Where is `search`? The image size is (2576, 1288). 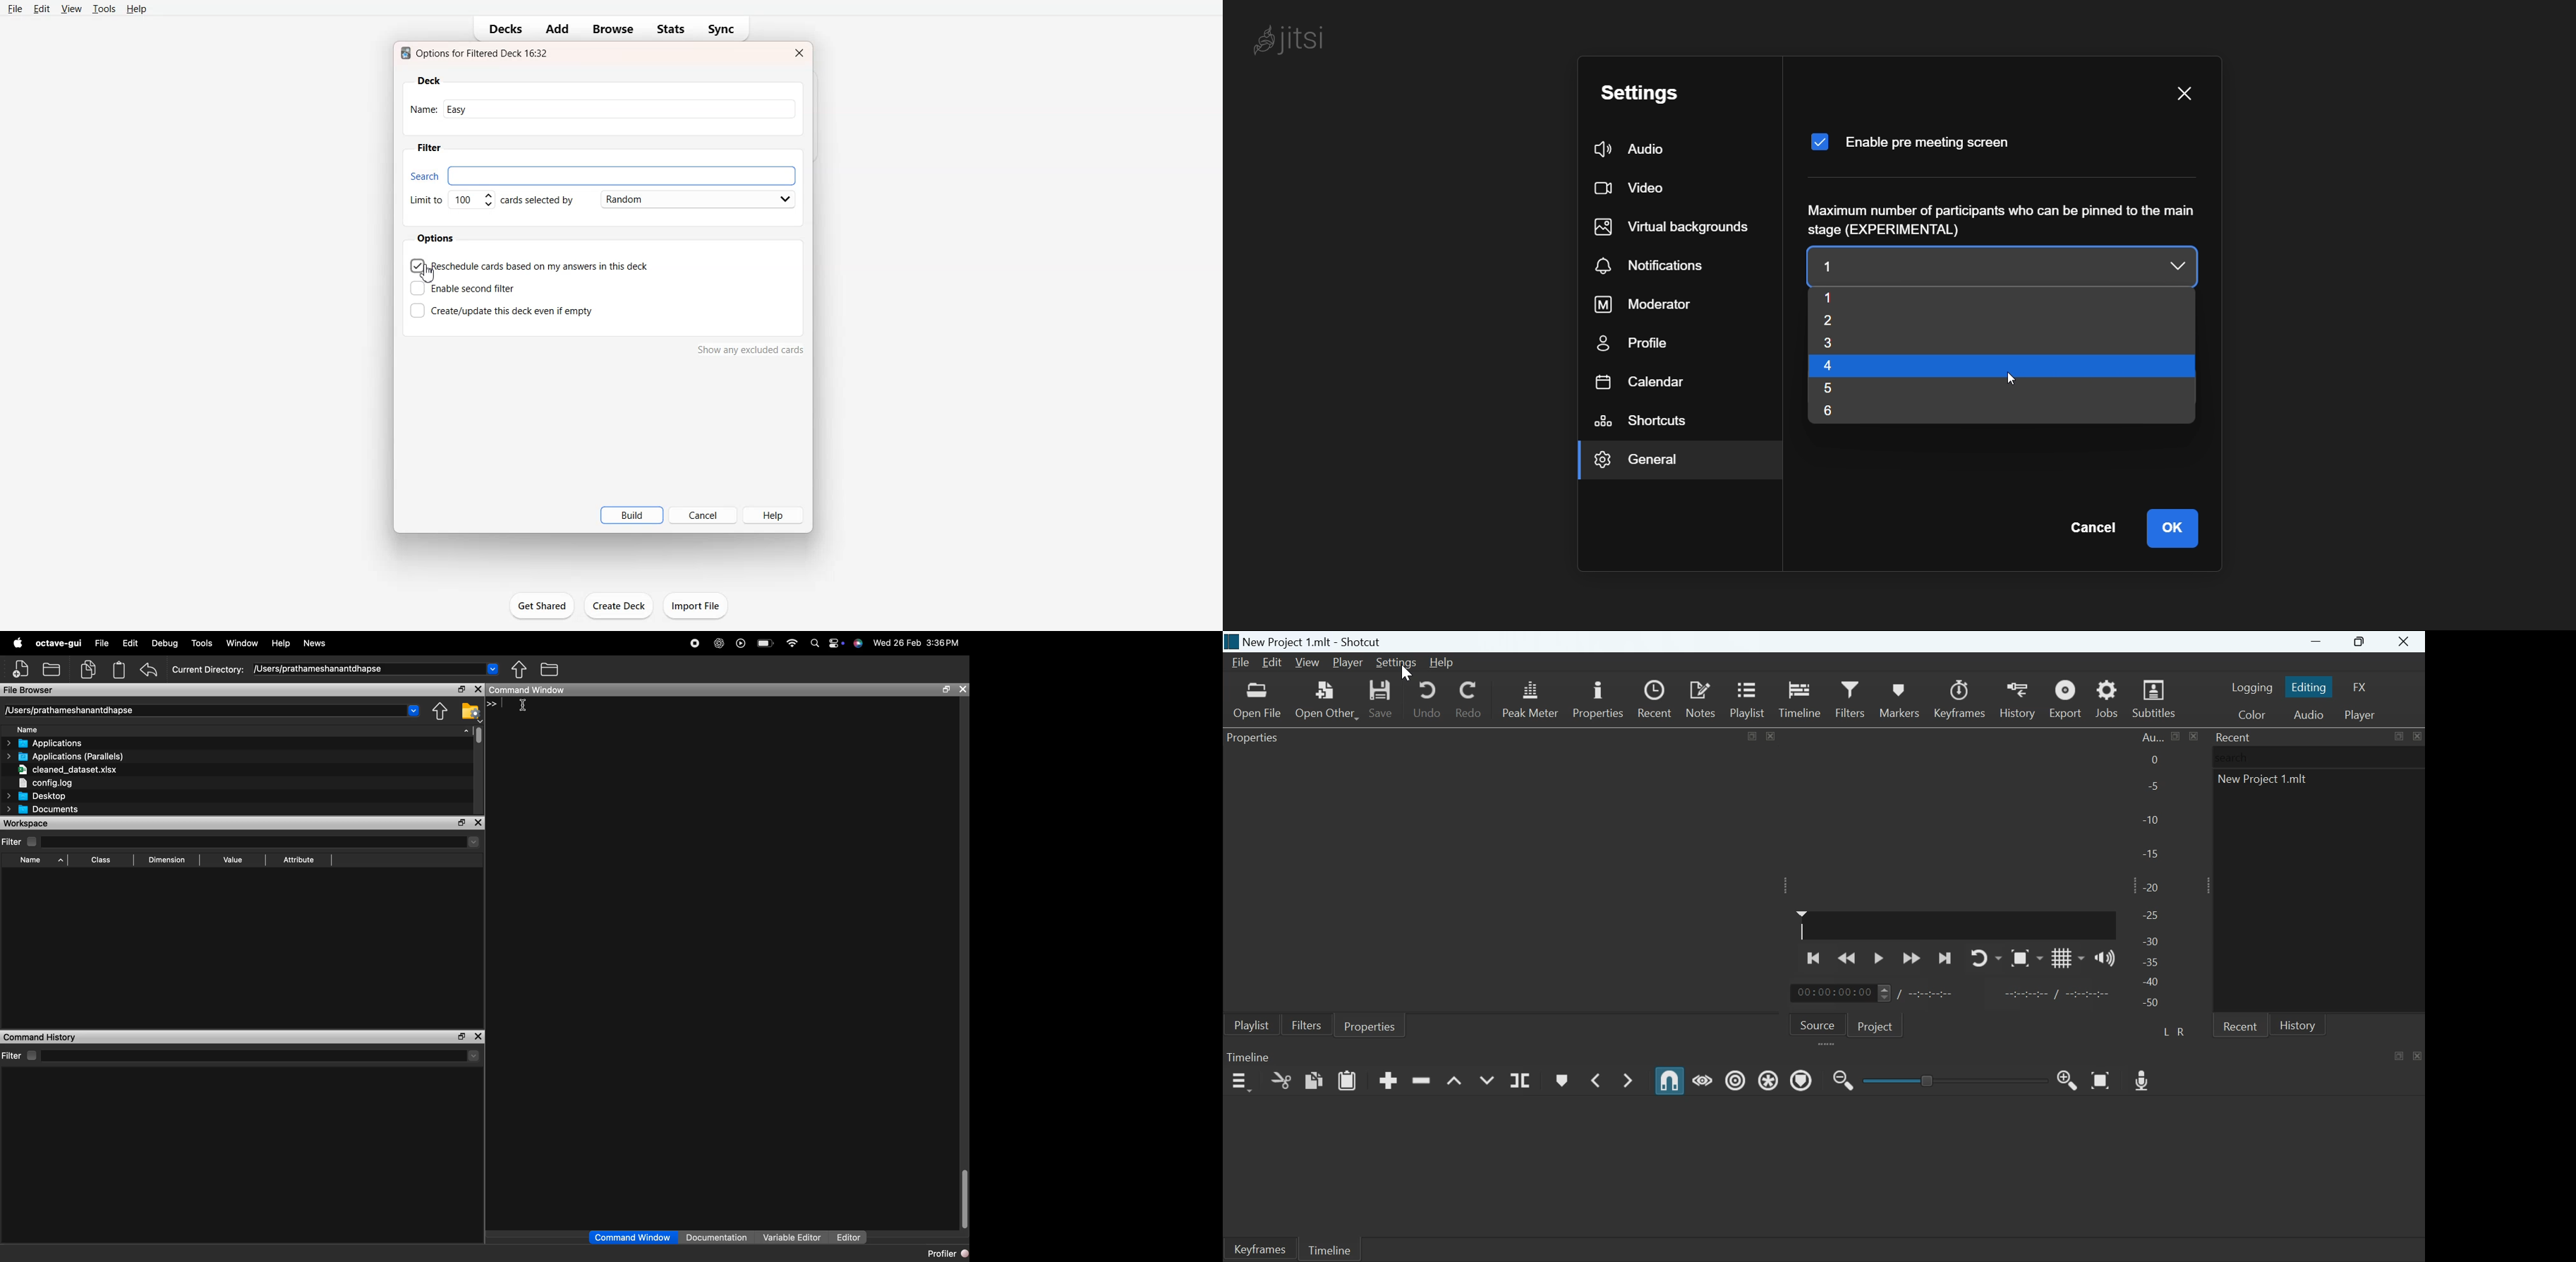
search is located at coordinates (2235, 757).